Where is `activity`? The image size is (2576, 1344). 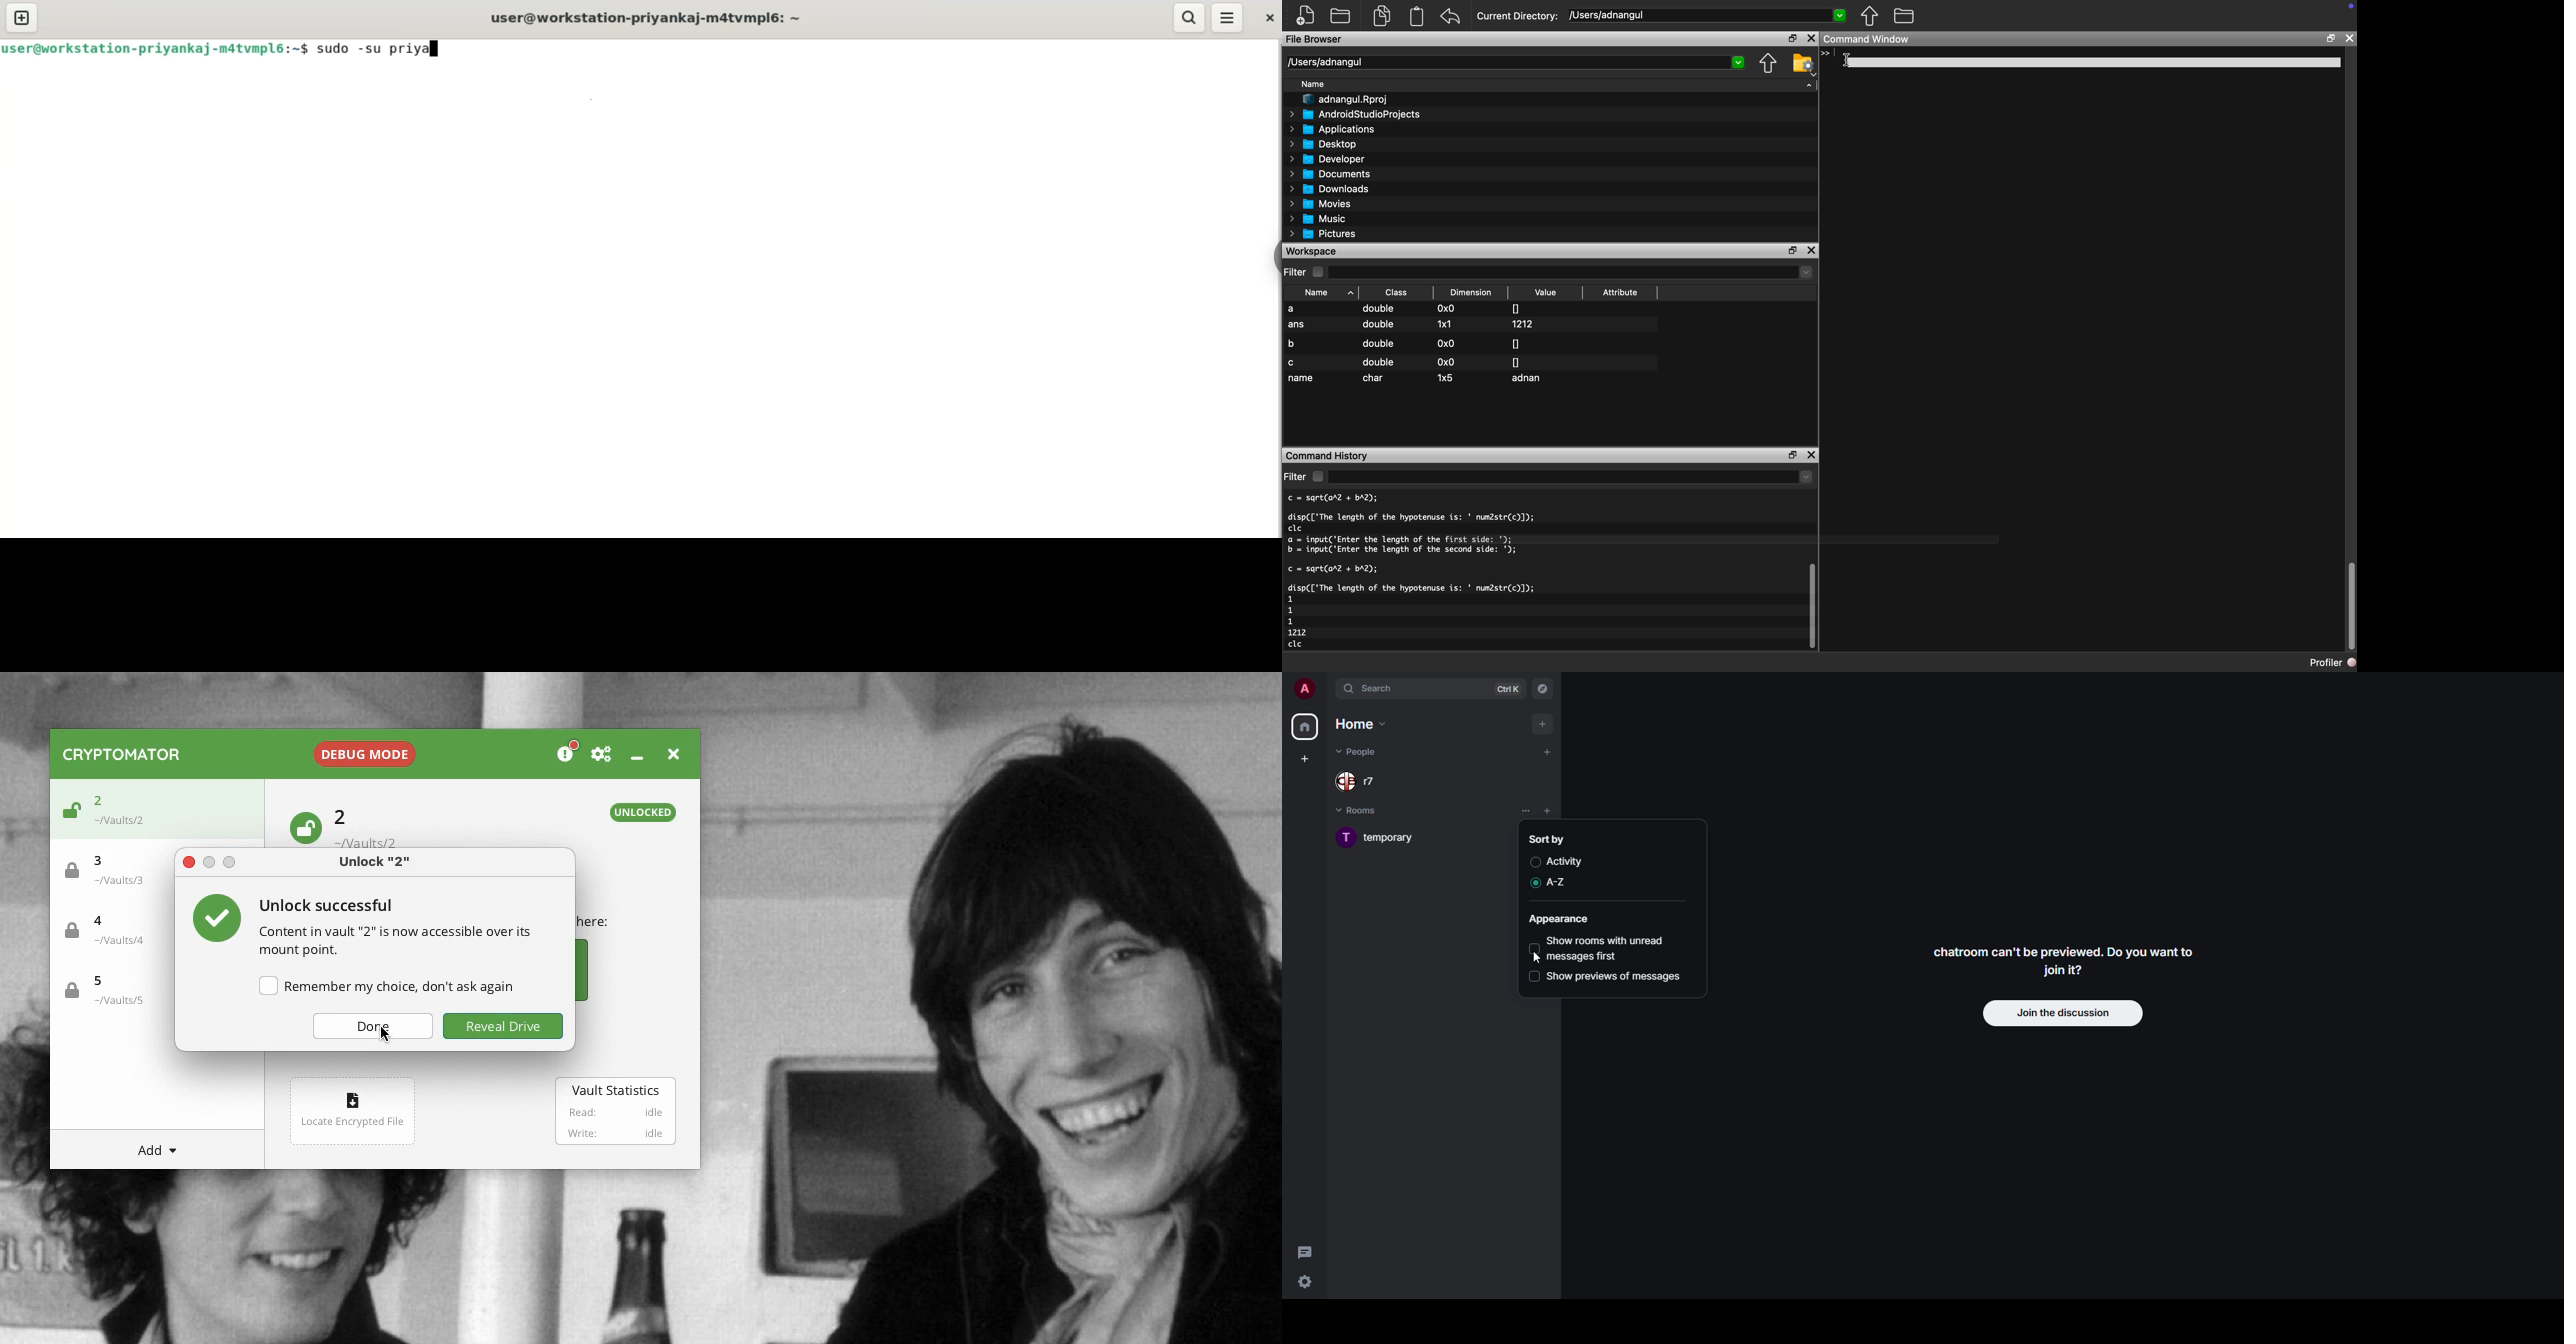
activity is located at coordinates (1568, 860).